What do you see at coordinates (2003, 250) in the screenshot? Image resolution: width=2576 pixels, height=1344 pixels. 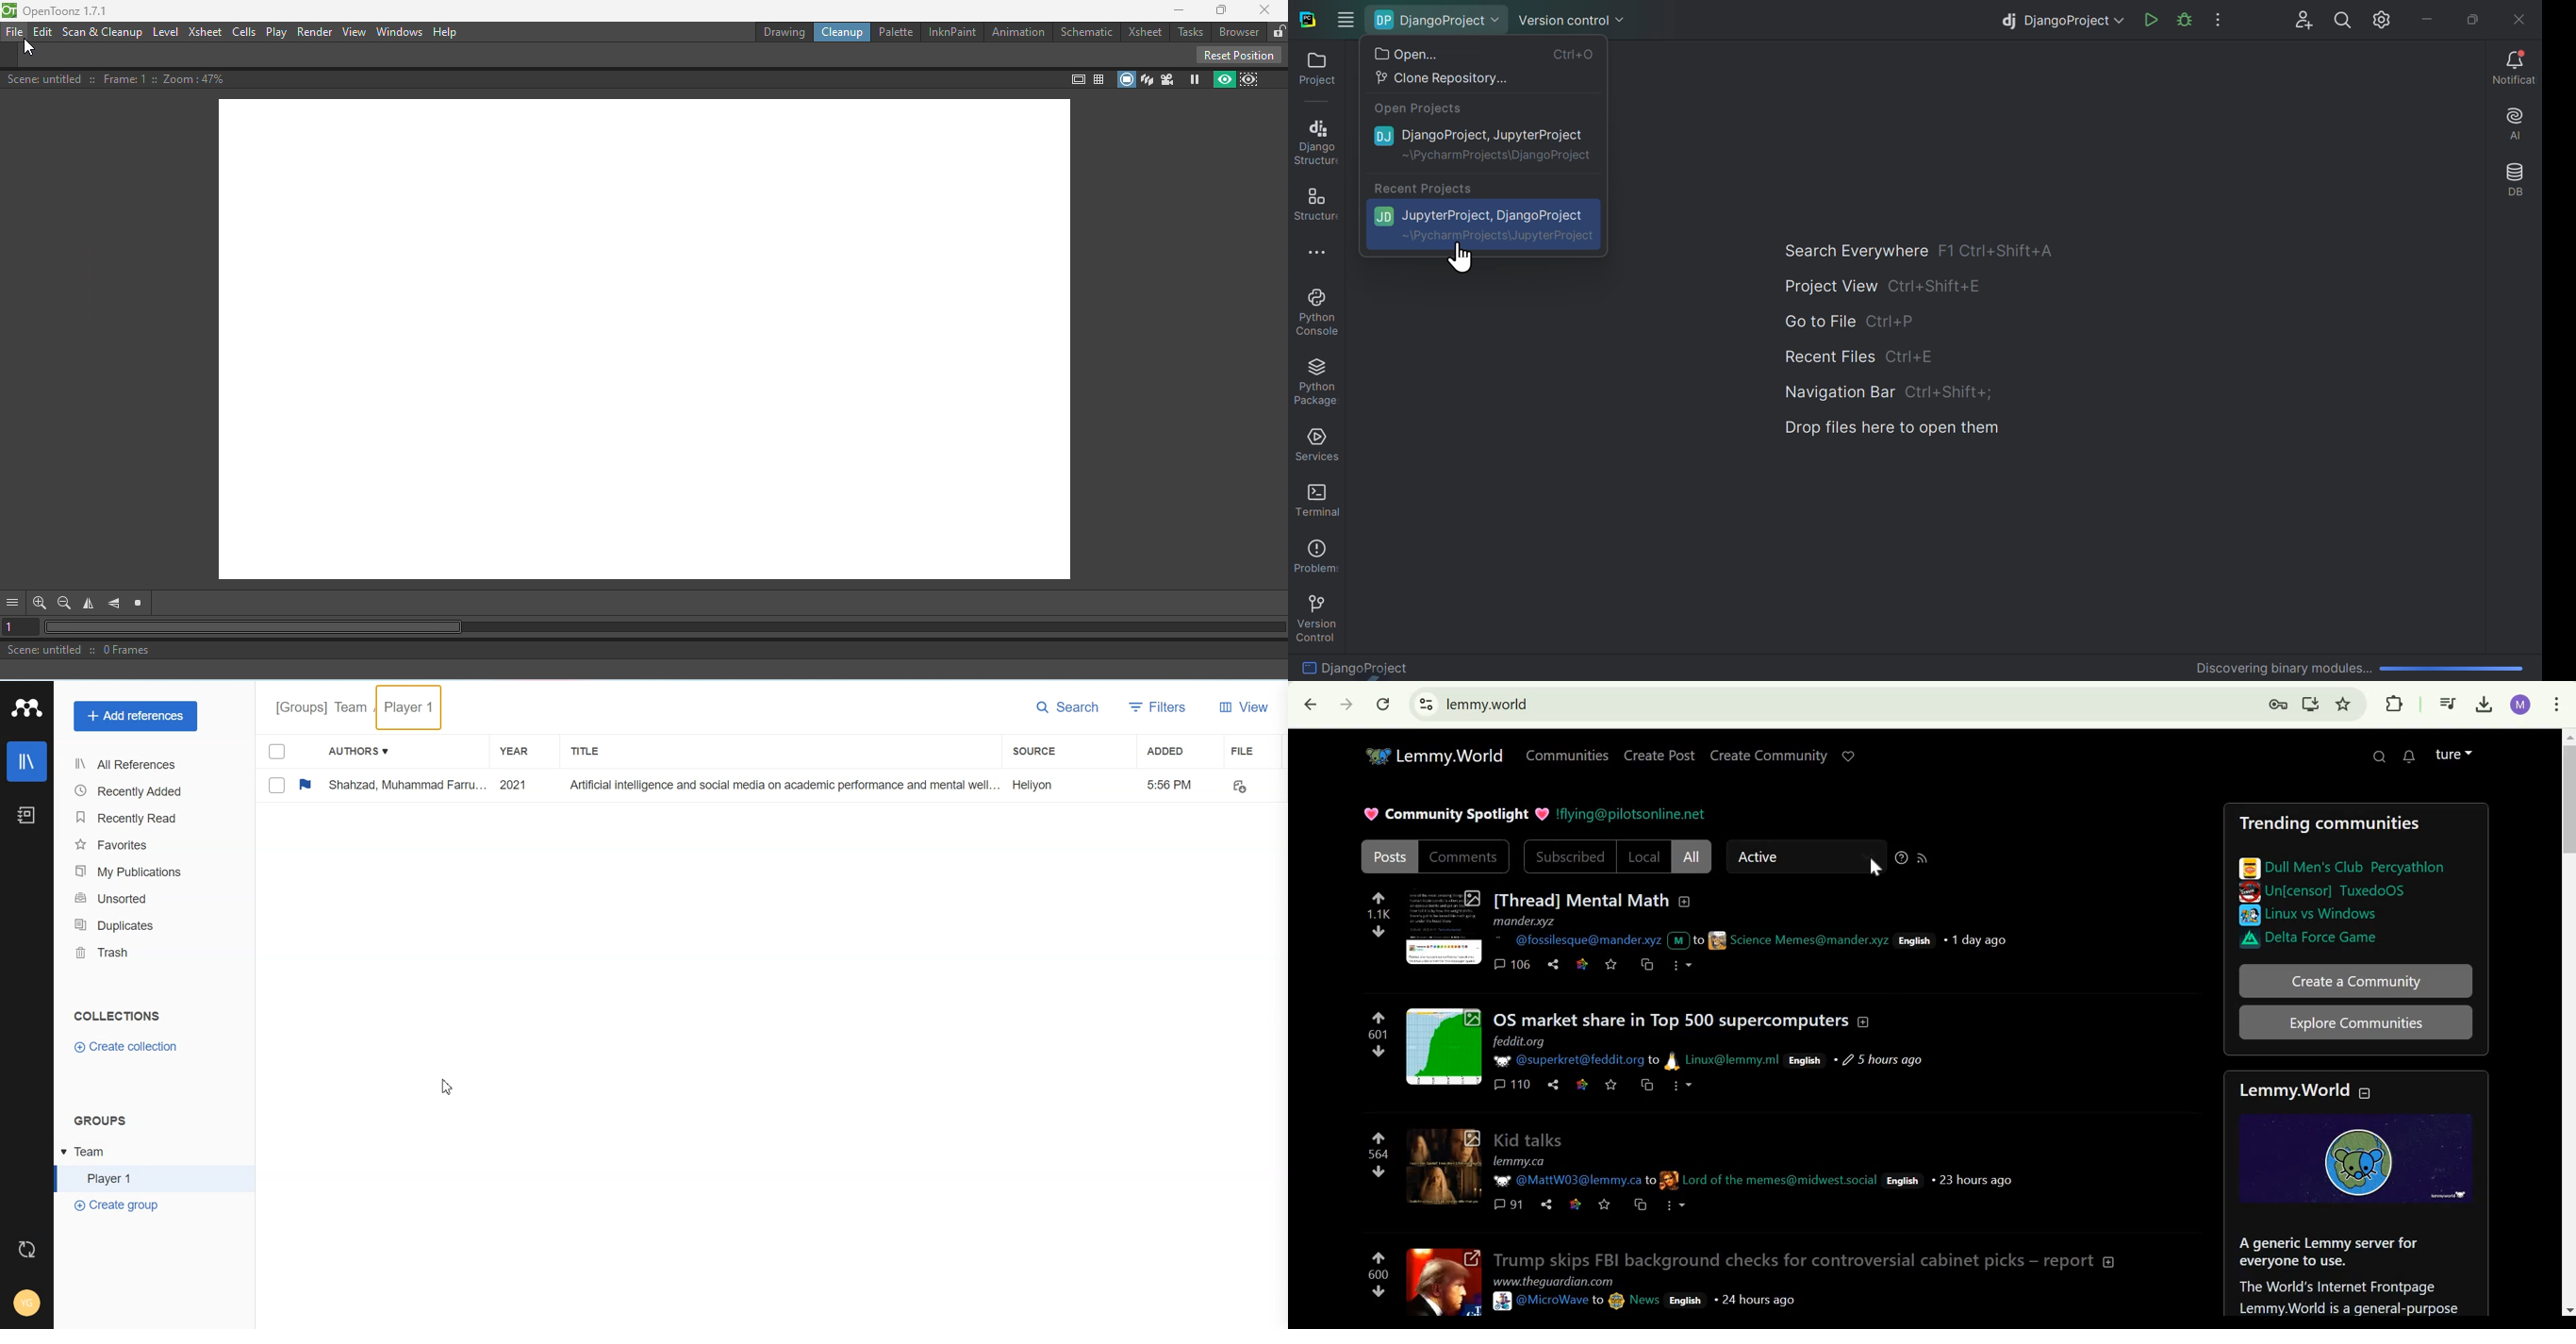 I see `shortcut` at bounding box center [2003, 250].